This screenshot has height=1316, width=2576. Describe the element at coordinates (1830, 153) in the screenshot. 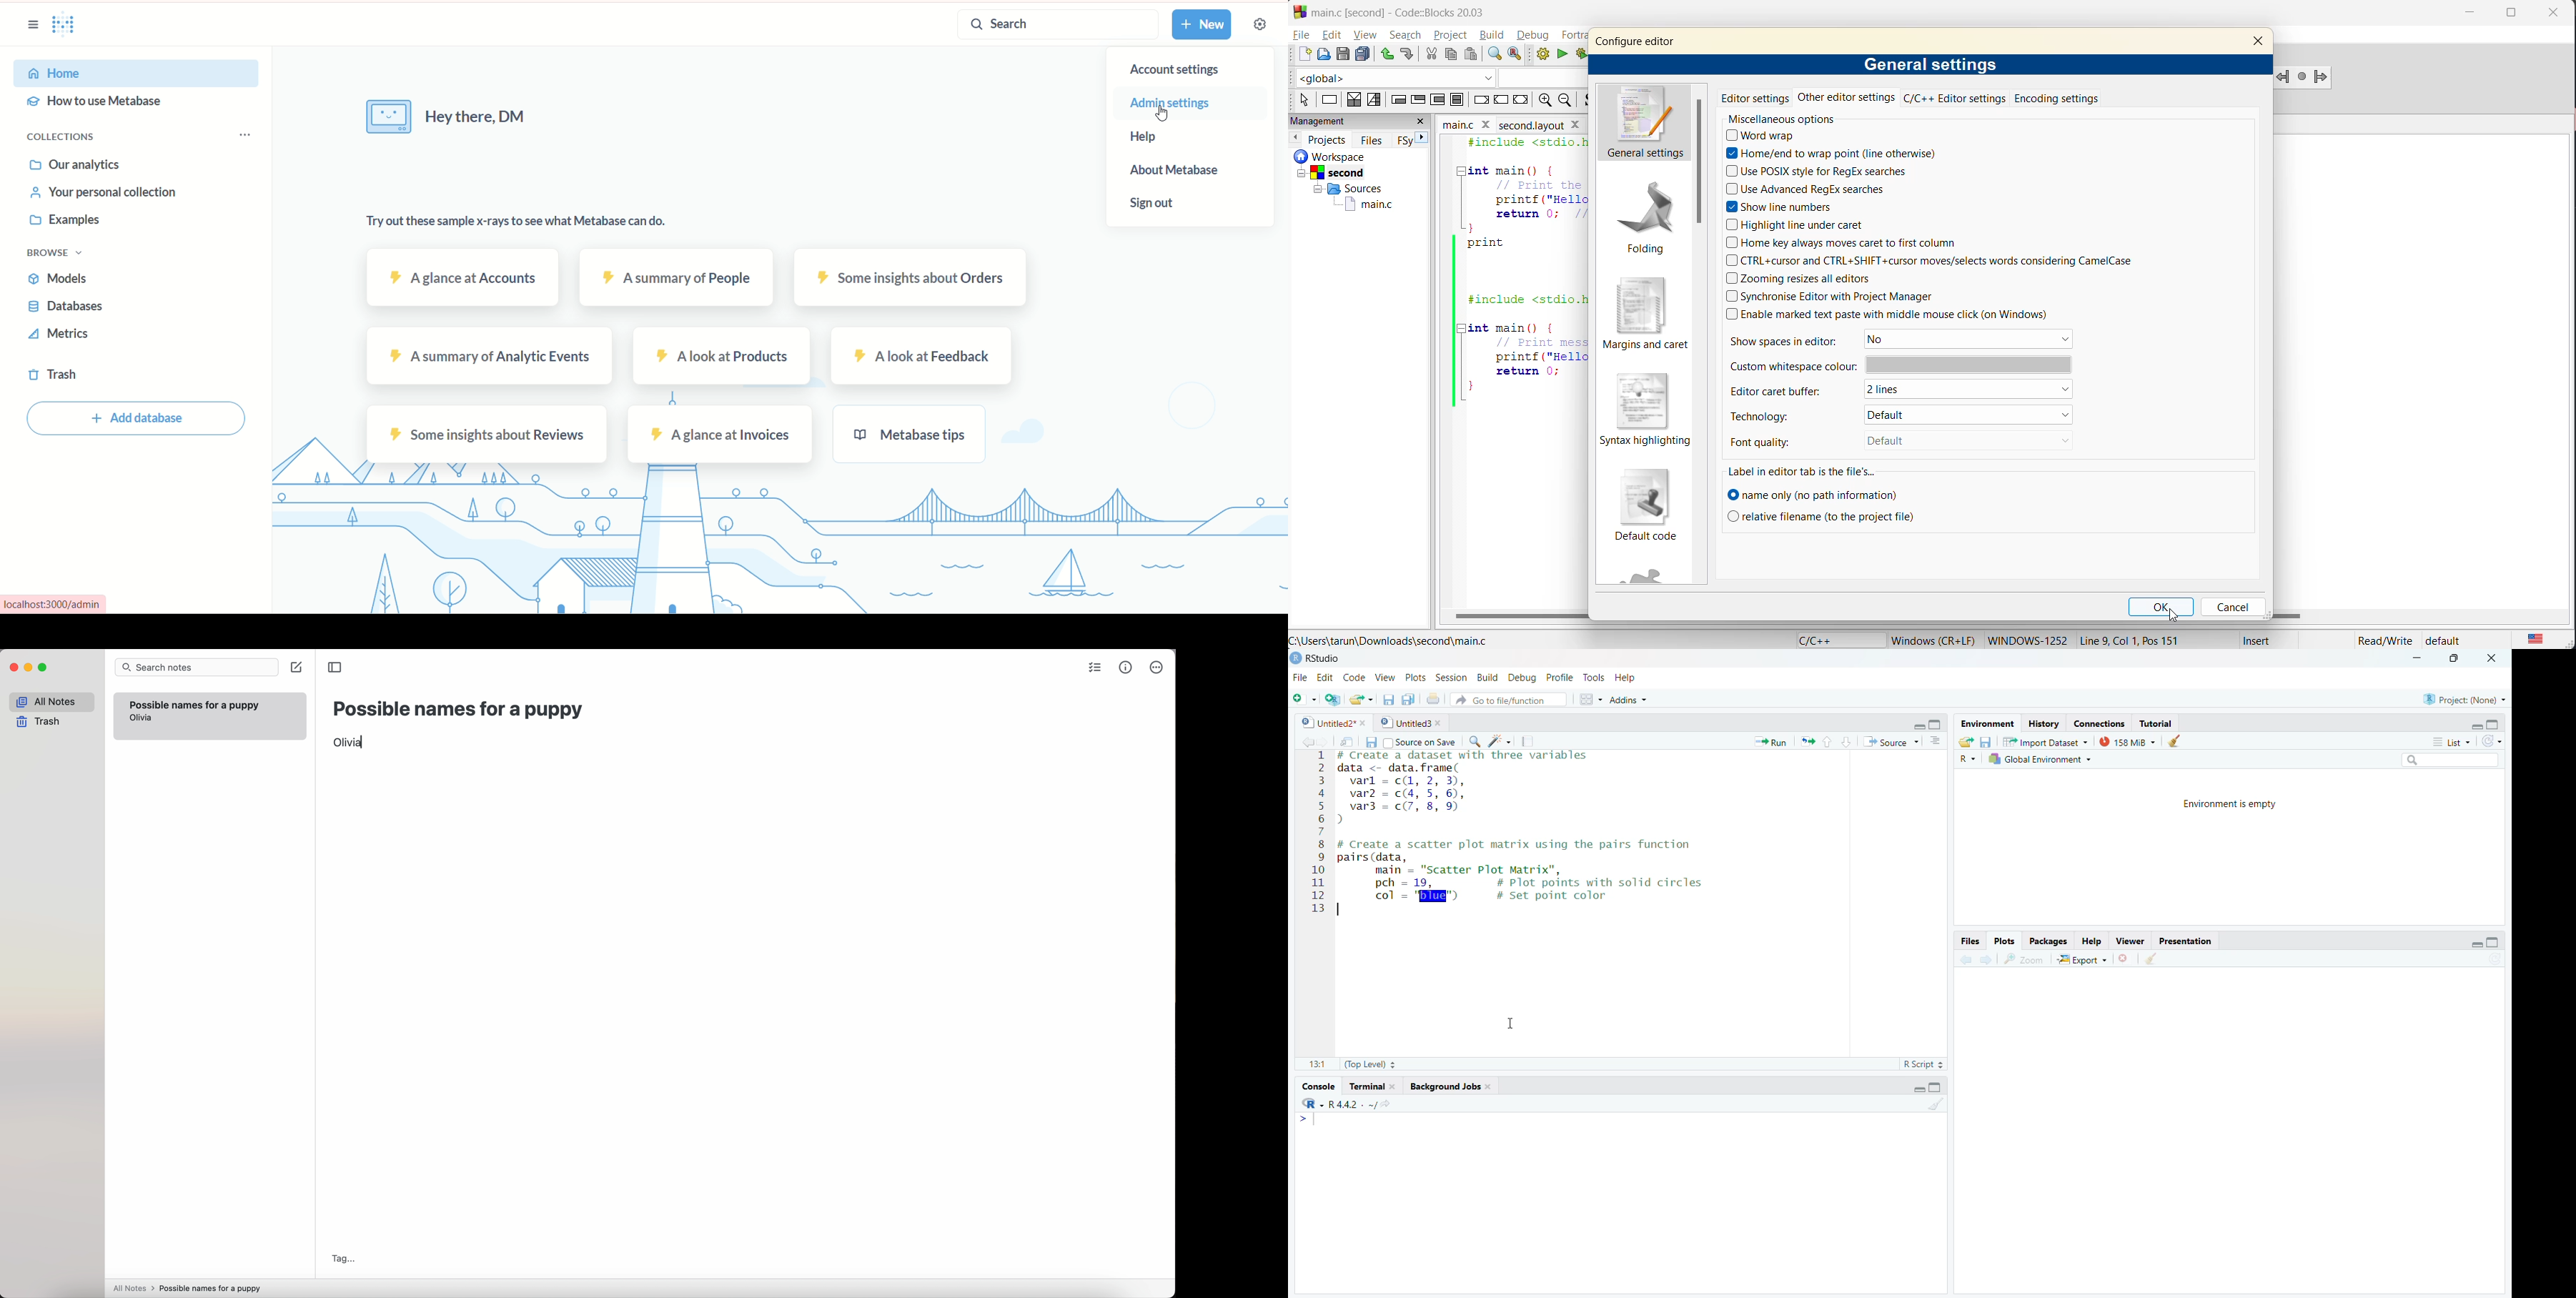

I see `home/end to wrap point (line otherwise)` at that location.